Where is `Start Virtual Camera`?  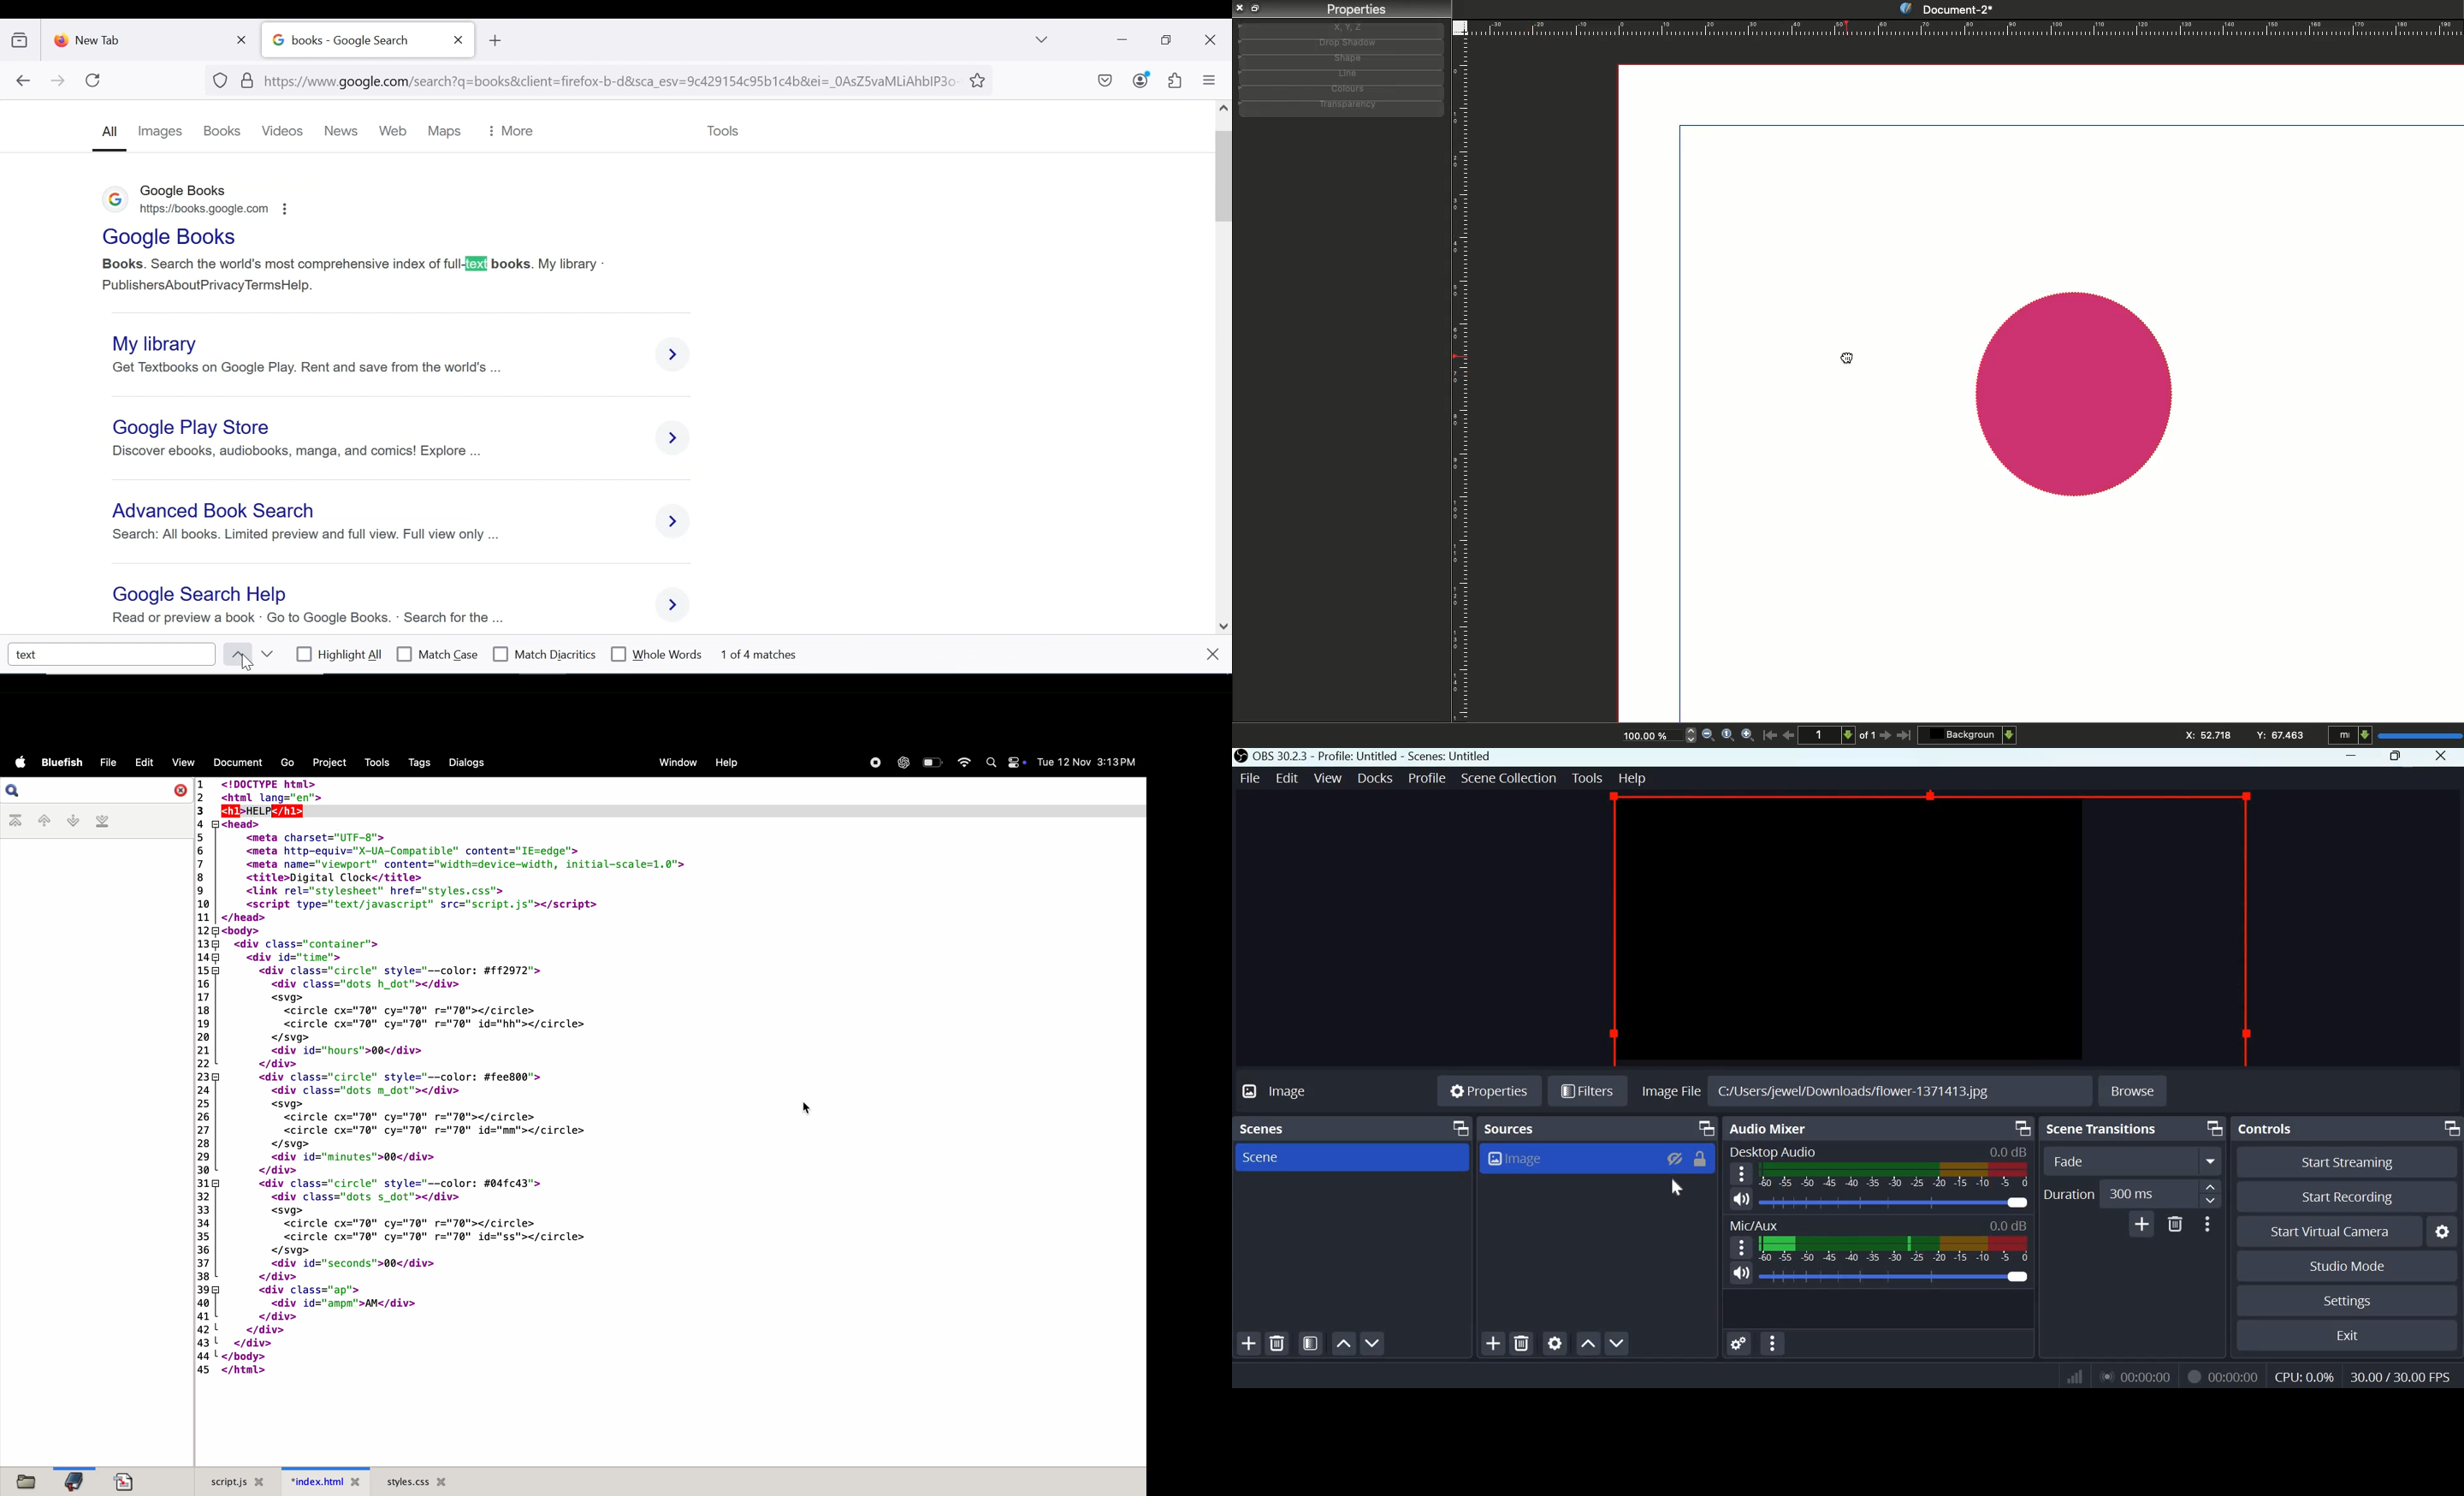 Start Virtual Camera is located at coordinates (2331, 1231).